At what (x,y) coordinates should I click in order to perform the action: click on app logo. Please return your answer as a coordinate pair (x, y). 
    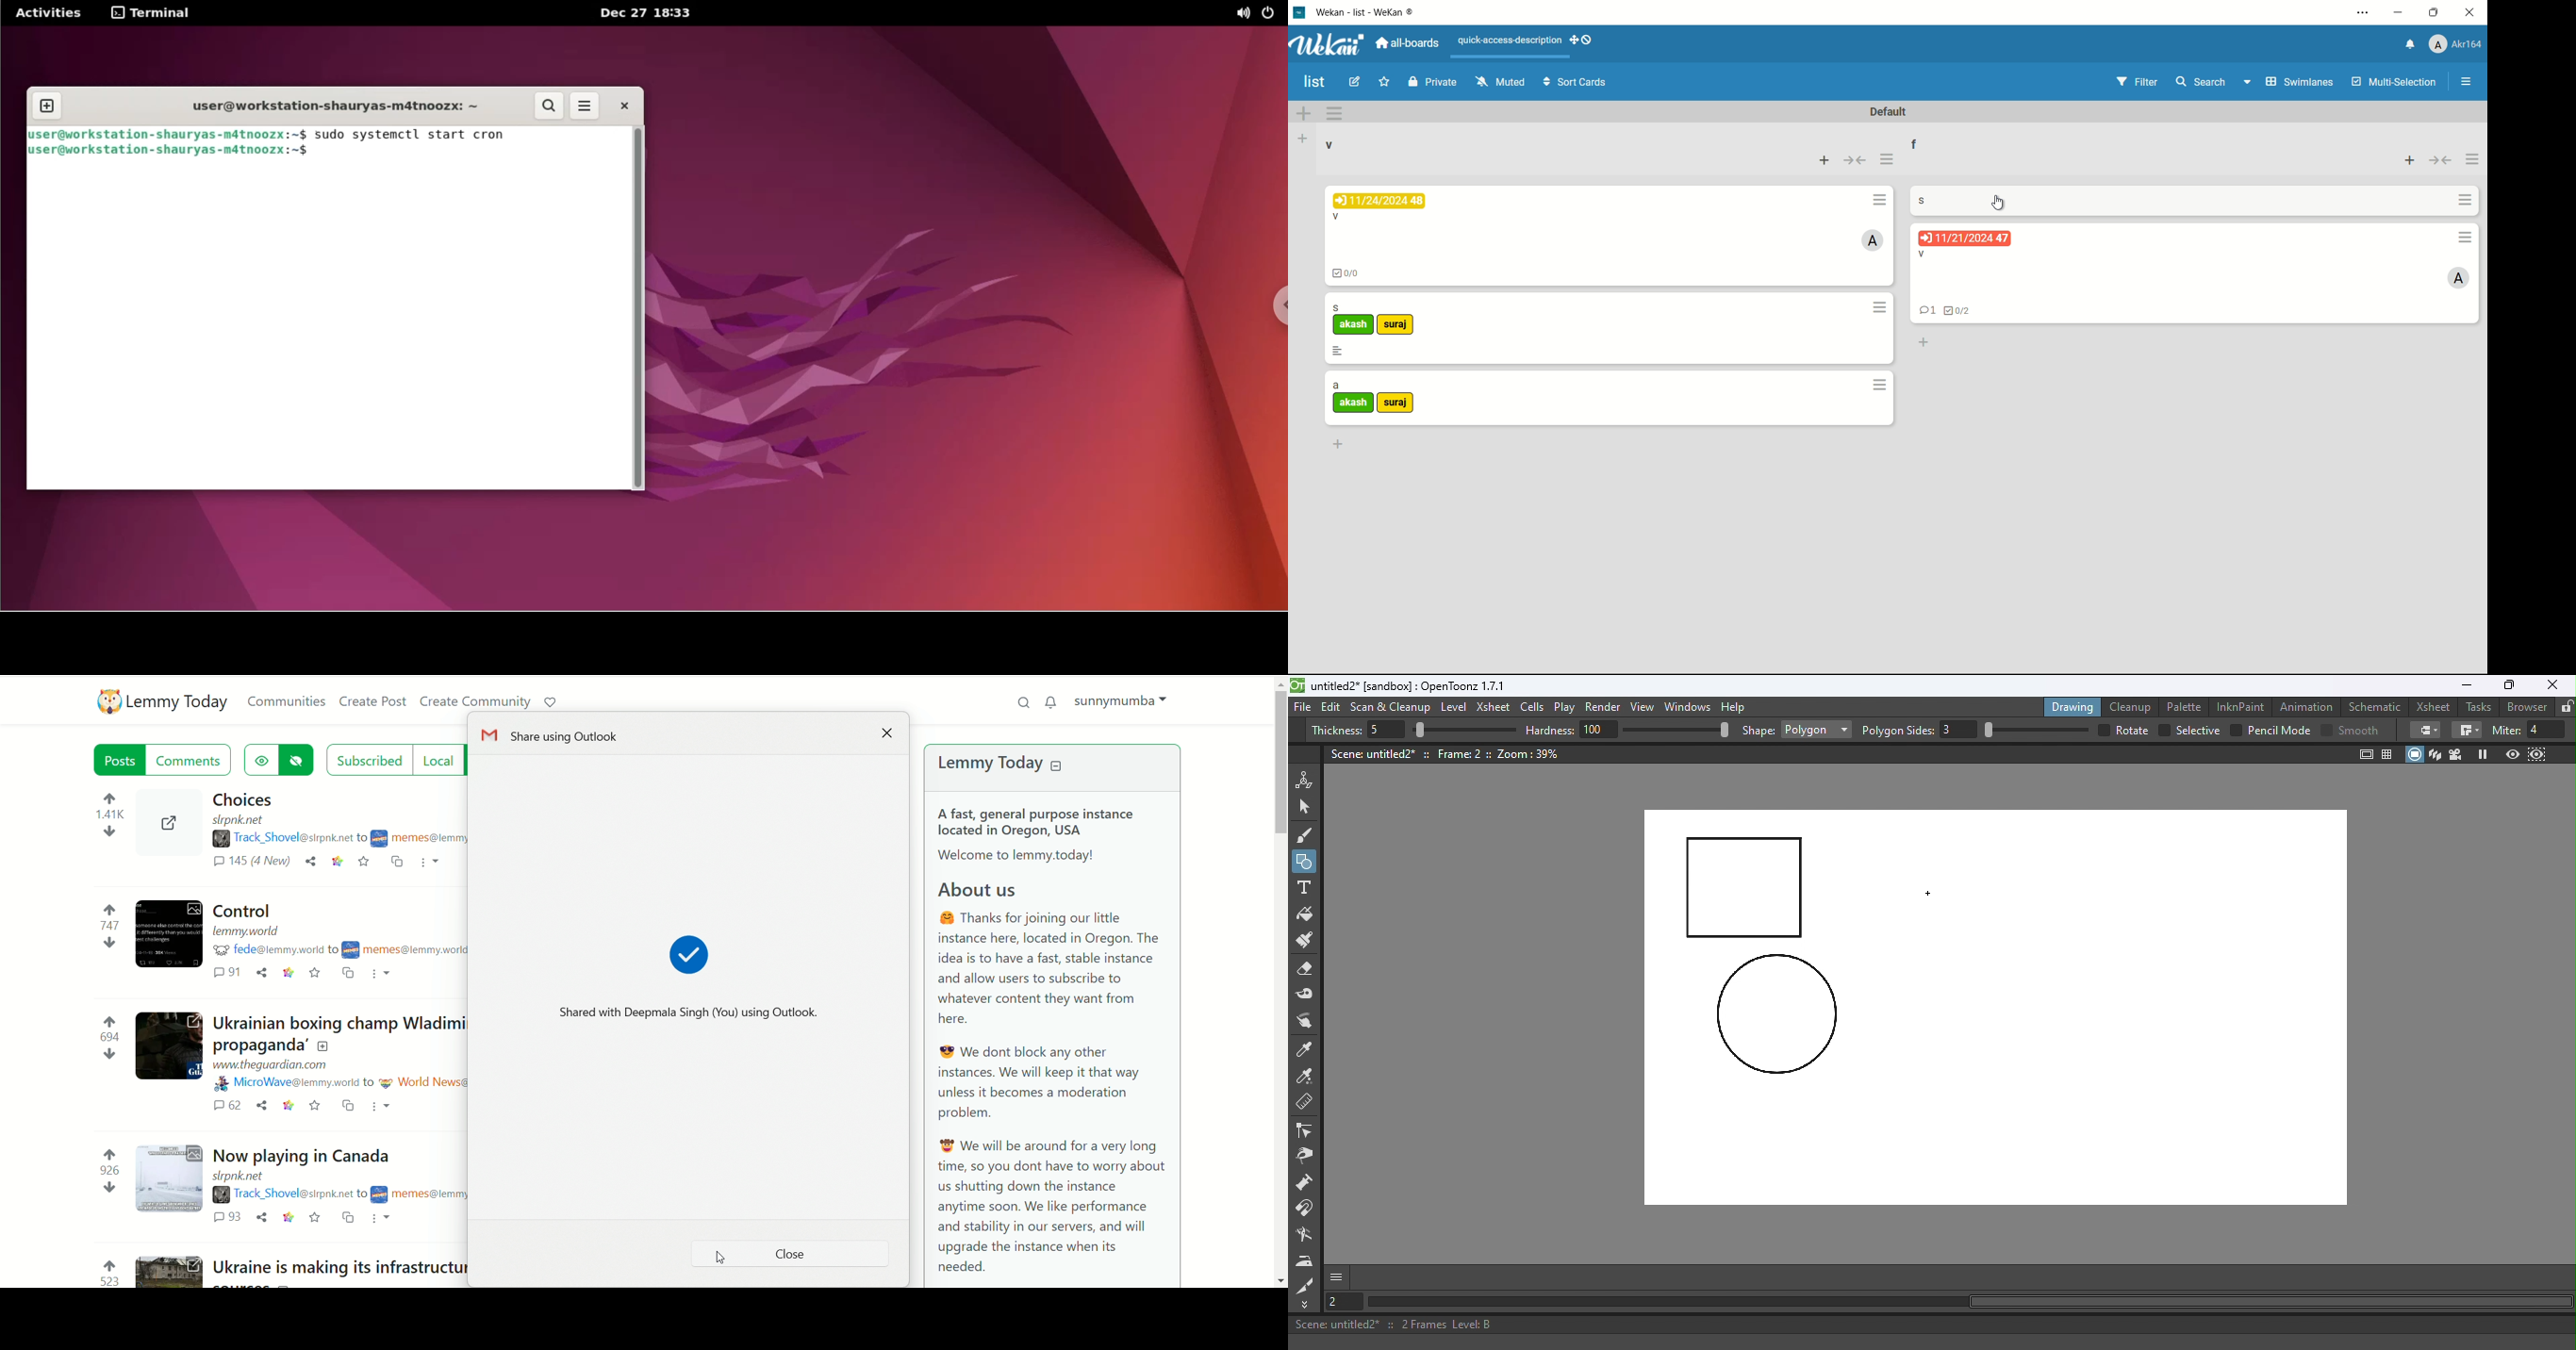
    Looking at the image, I should click on (1329, 44).